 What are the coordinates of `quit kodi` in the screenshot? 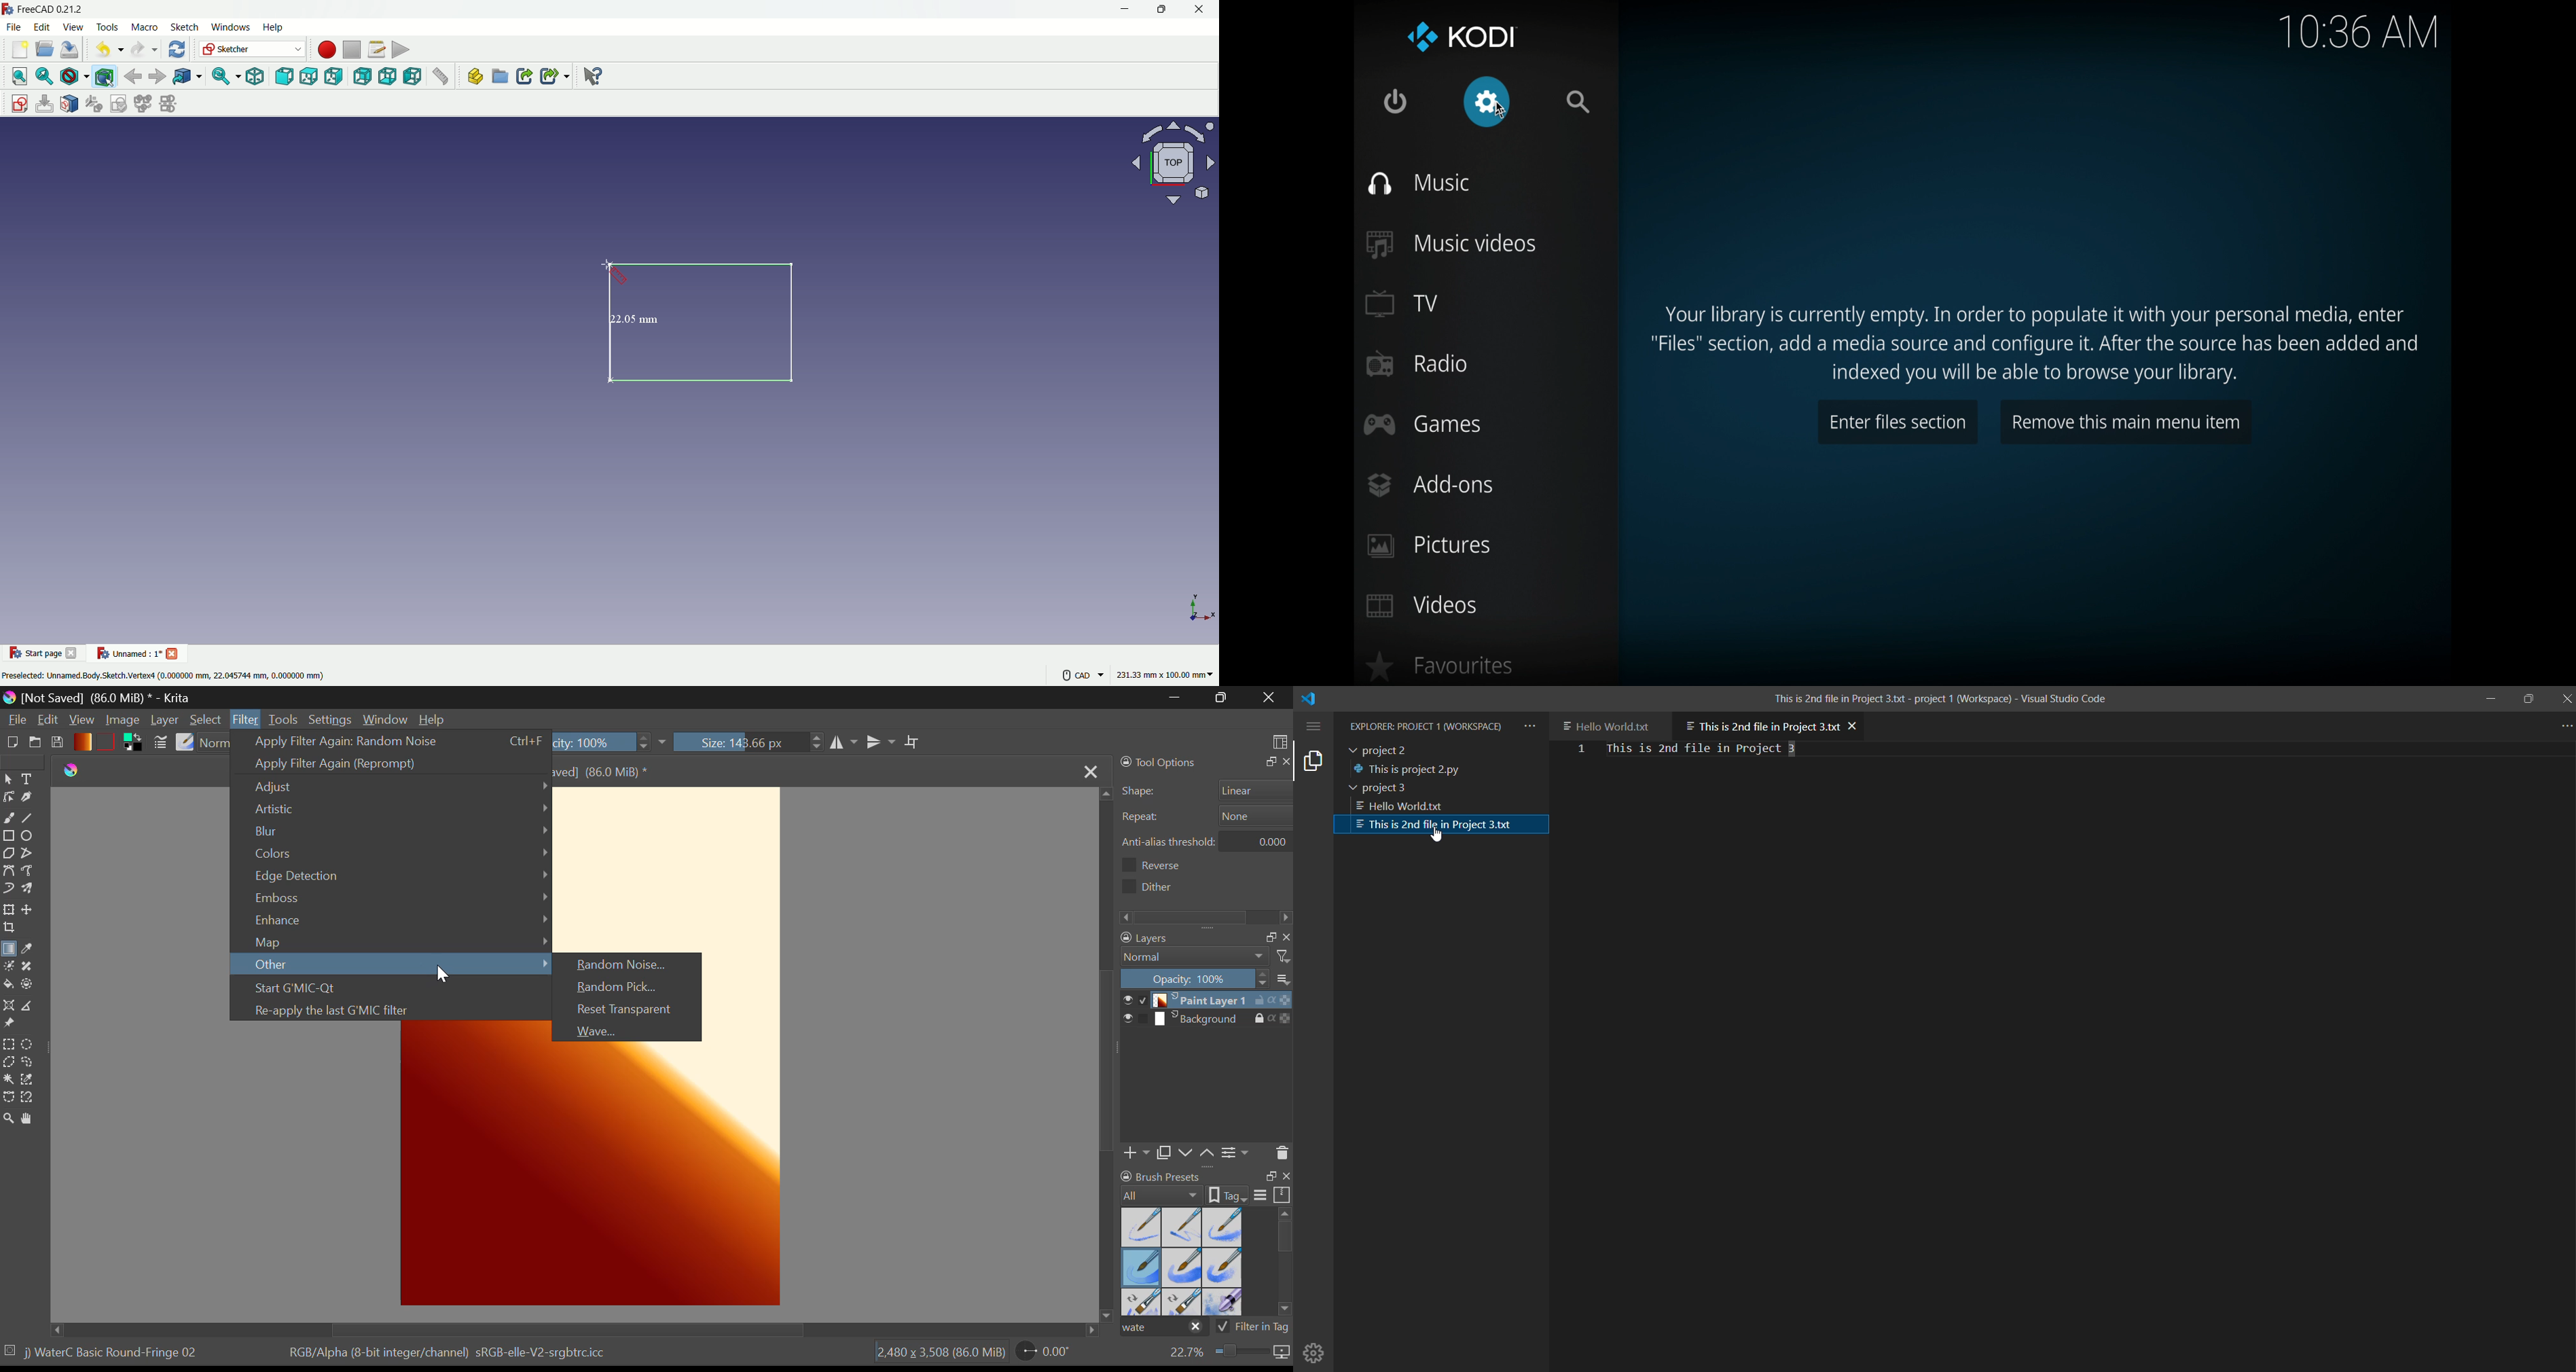 It's located at (1395, 102).